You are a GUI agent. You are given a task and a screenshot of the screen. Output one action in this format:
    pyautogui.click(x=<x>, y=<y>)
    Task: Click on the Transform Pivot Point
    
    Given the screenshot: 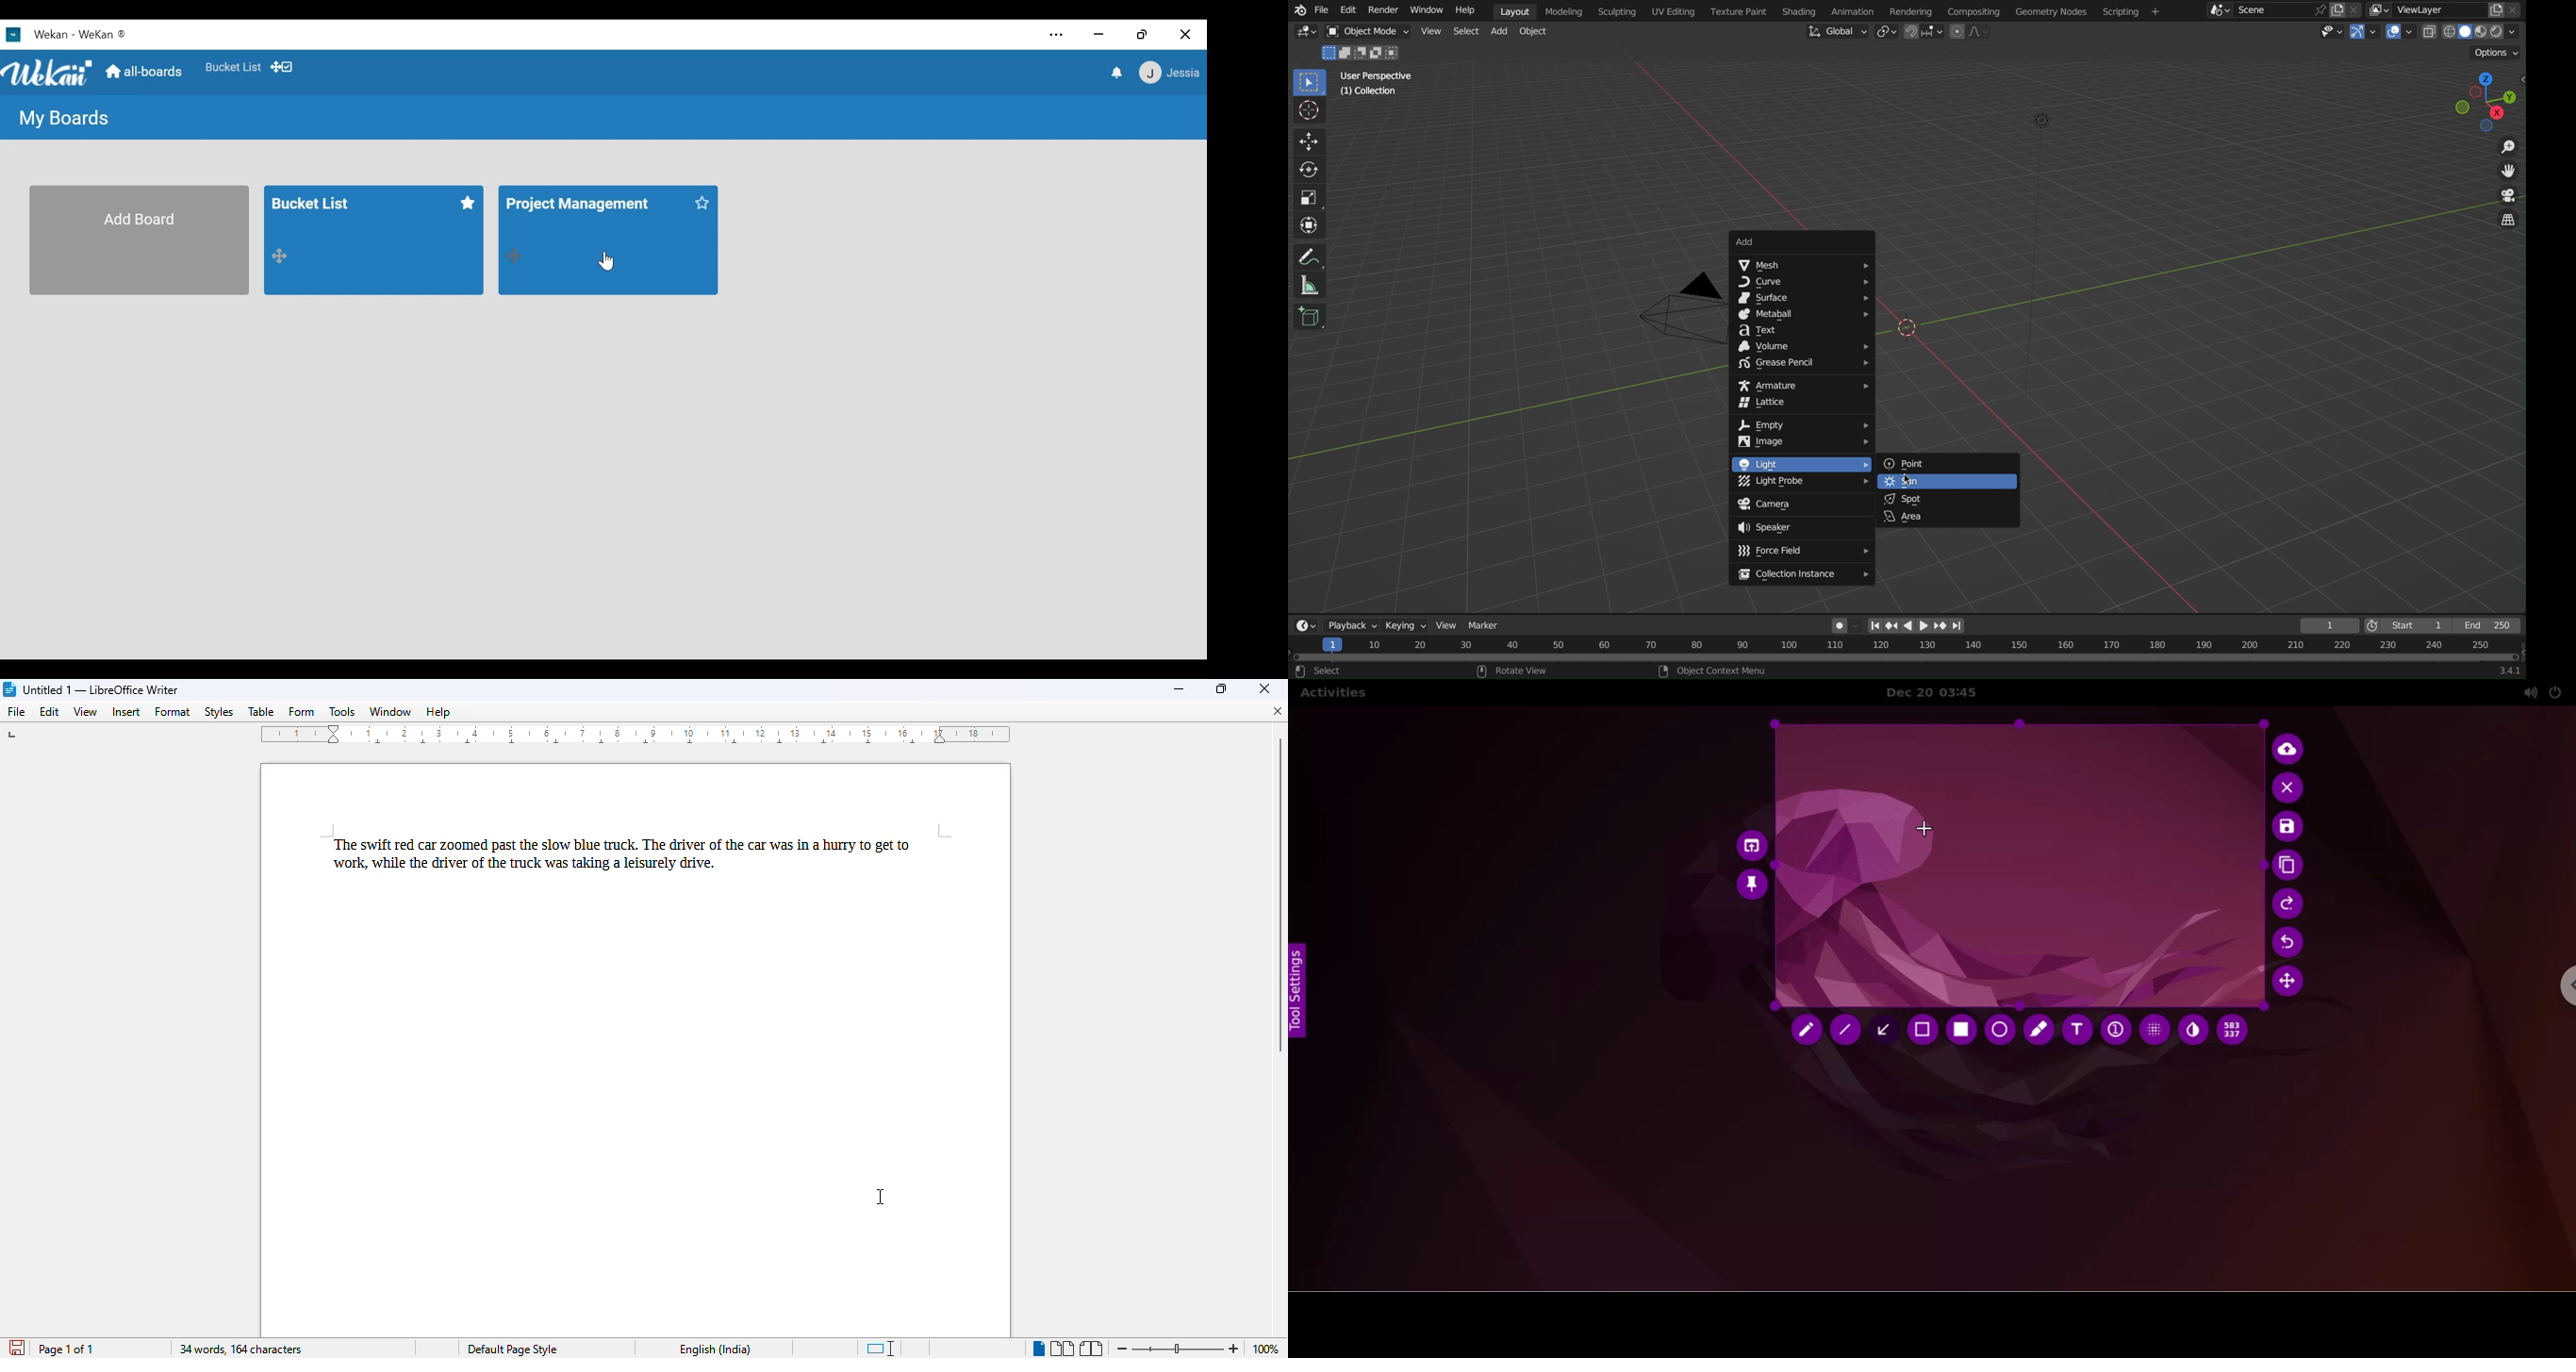 What is the action you would take?
    pyautogui.click(x=1887, y=33)
    